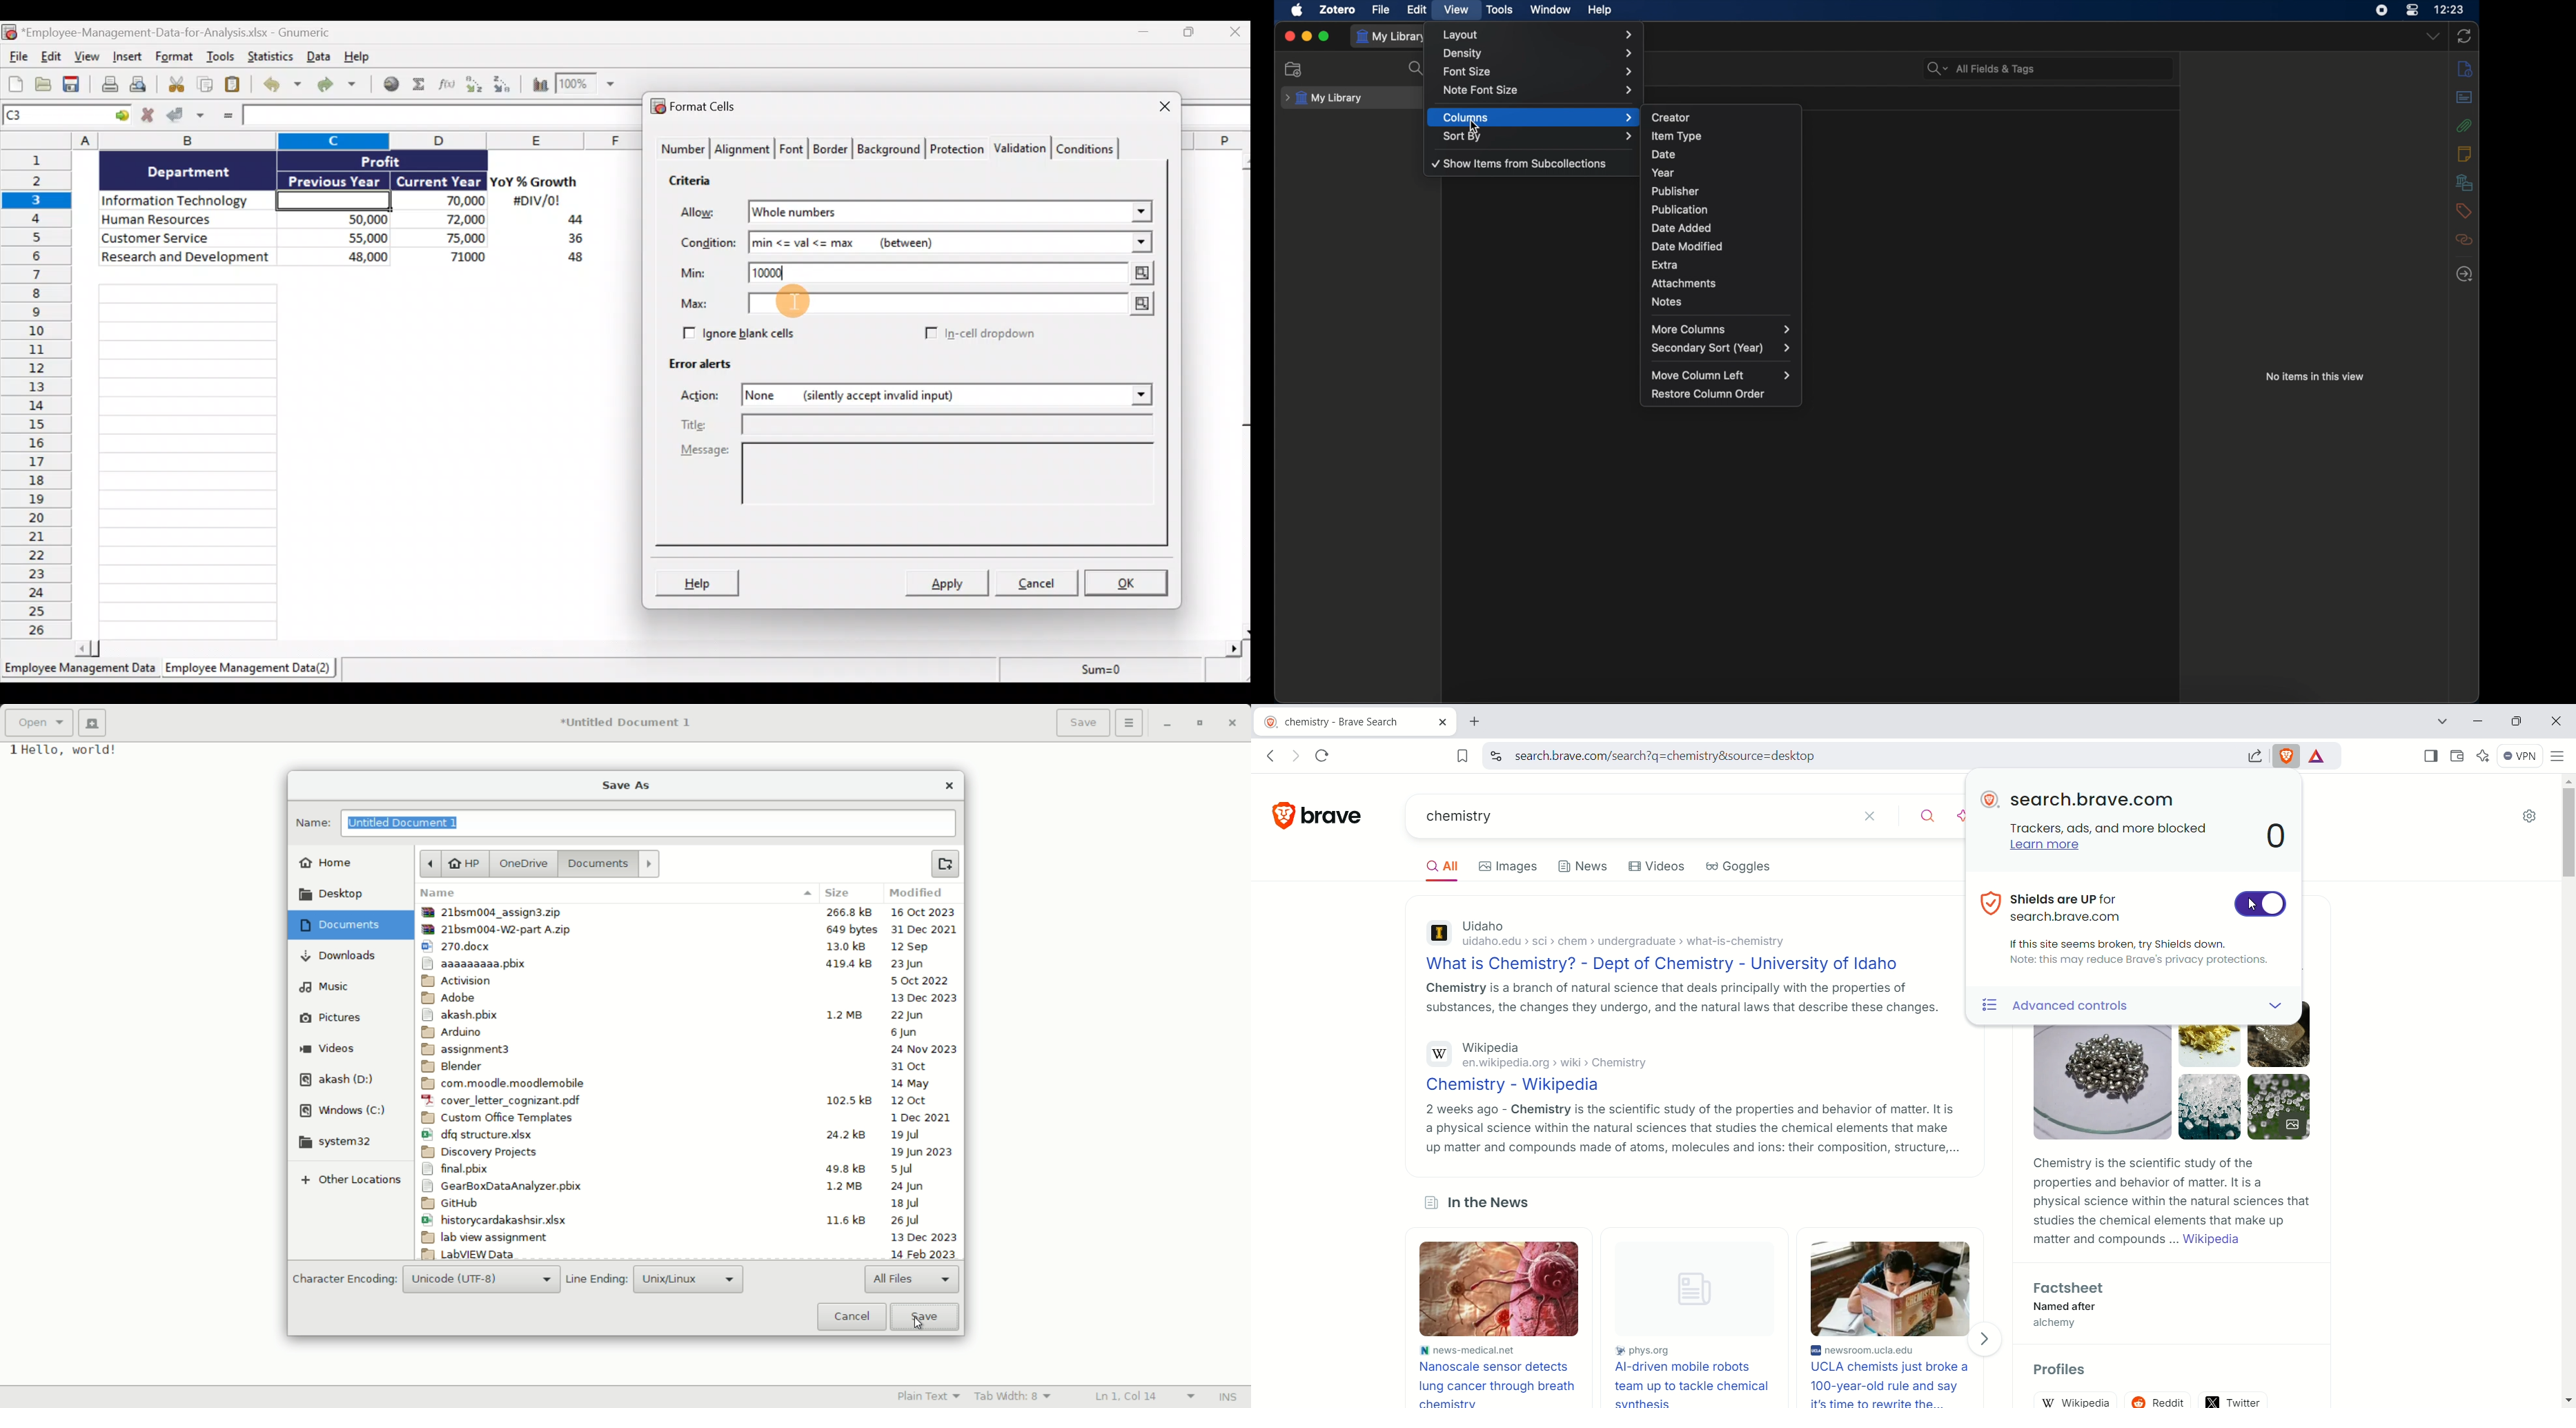  Describe the element at coordinates (1354, 720) in the screenshot. I see `chemistry - brave search` at that location.